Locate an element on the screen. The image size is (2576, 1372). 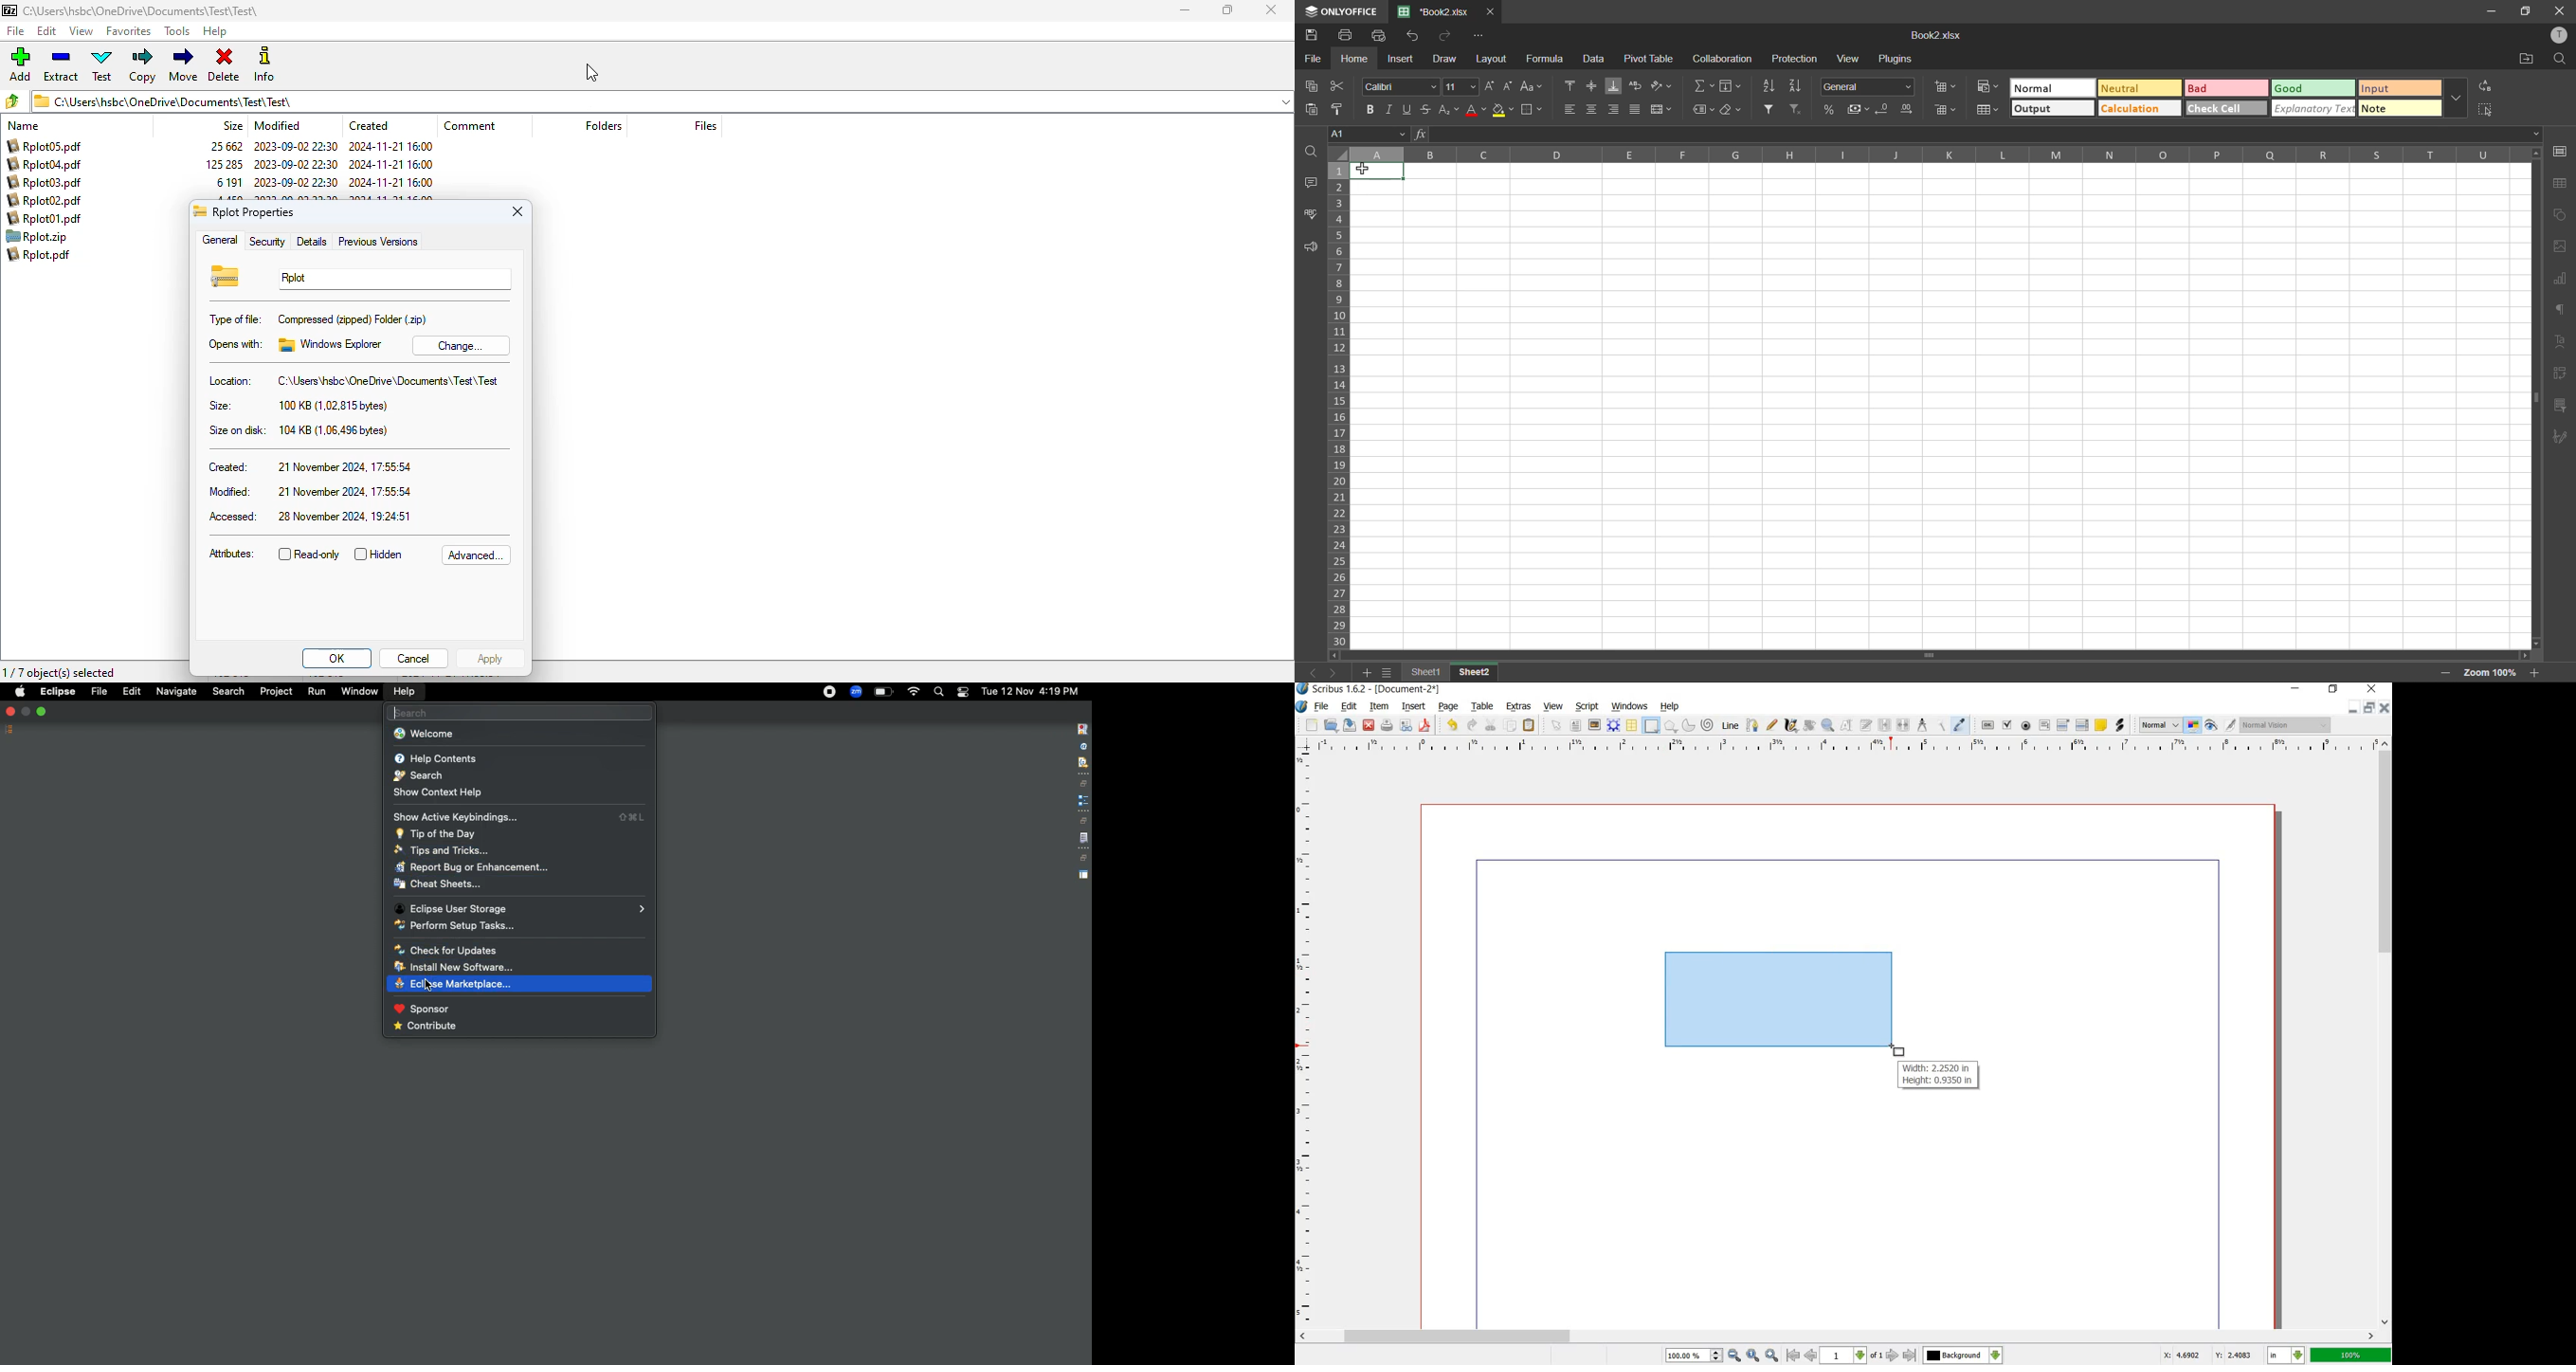
PASTE is located at coordinates (1530, 725).